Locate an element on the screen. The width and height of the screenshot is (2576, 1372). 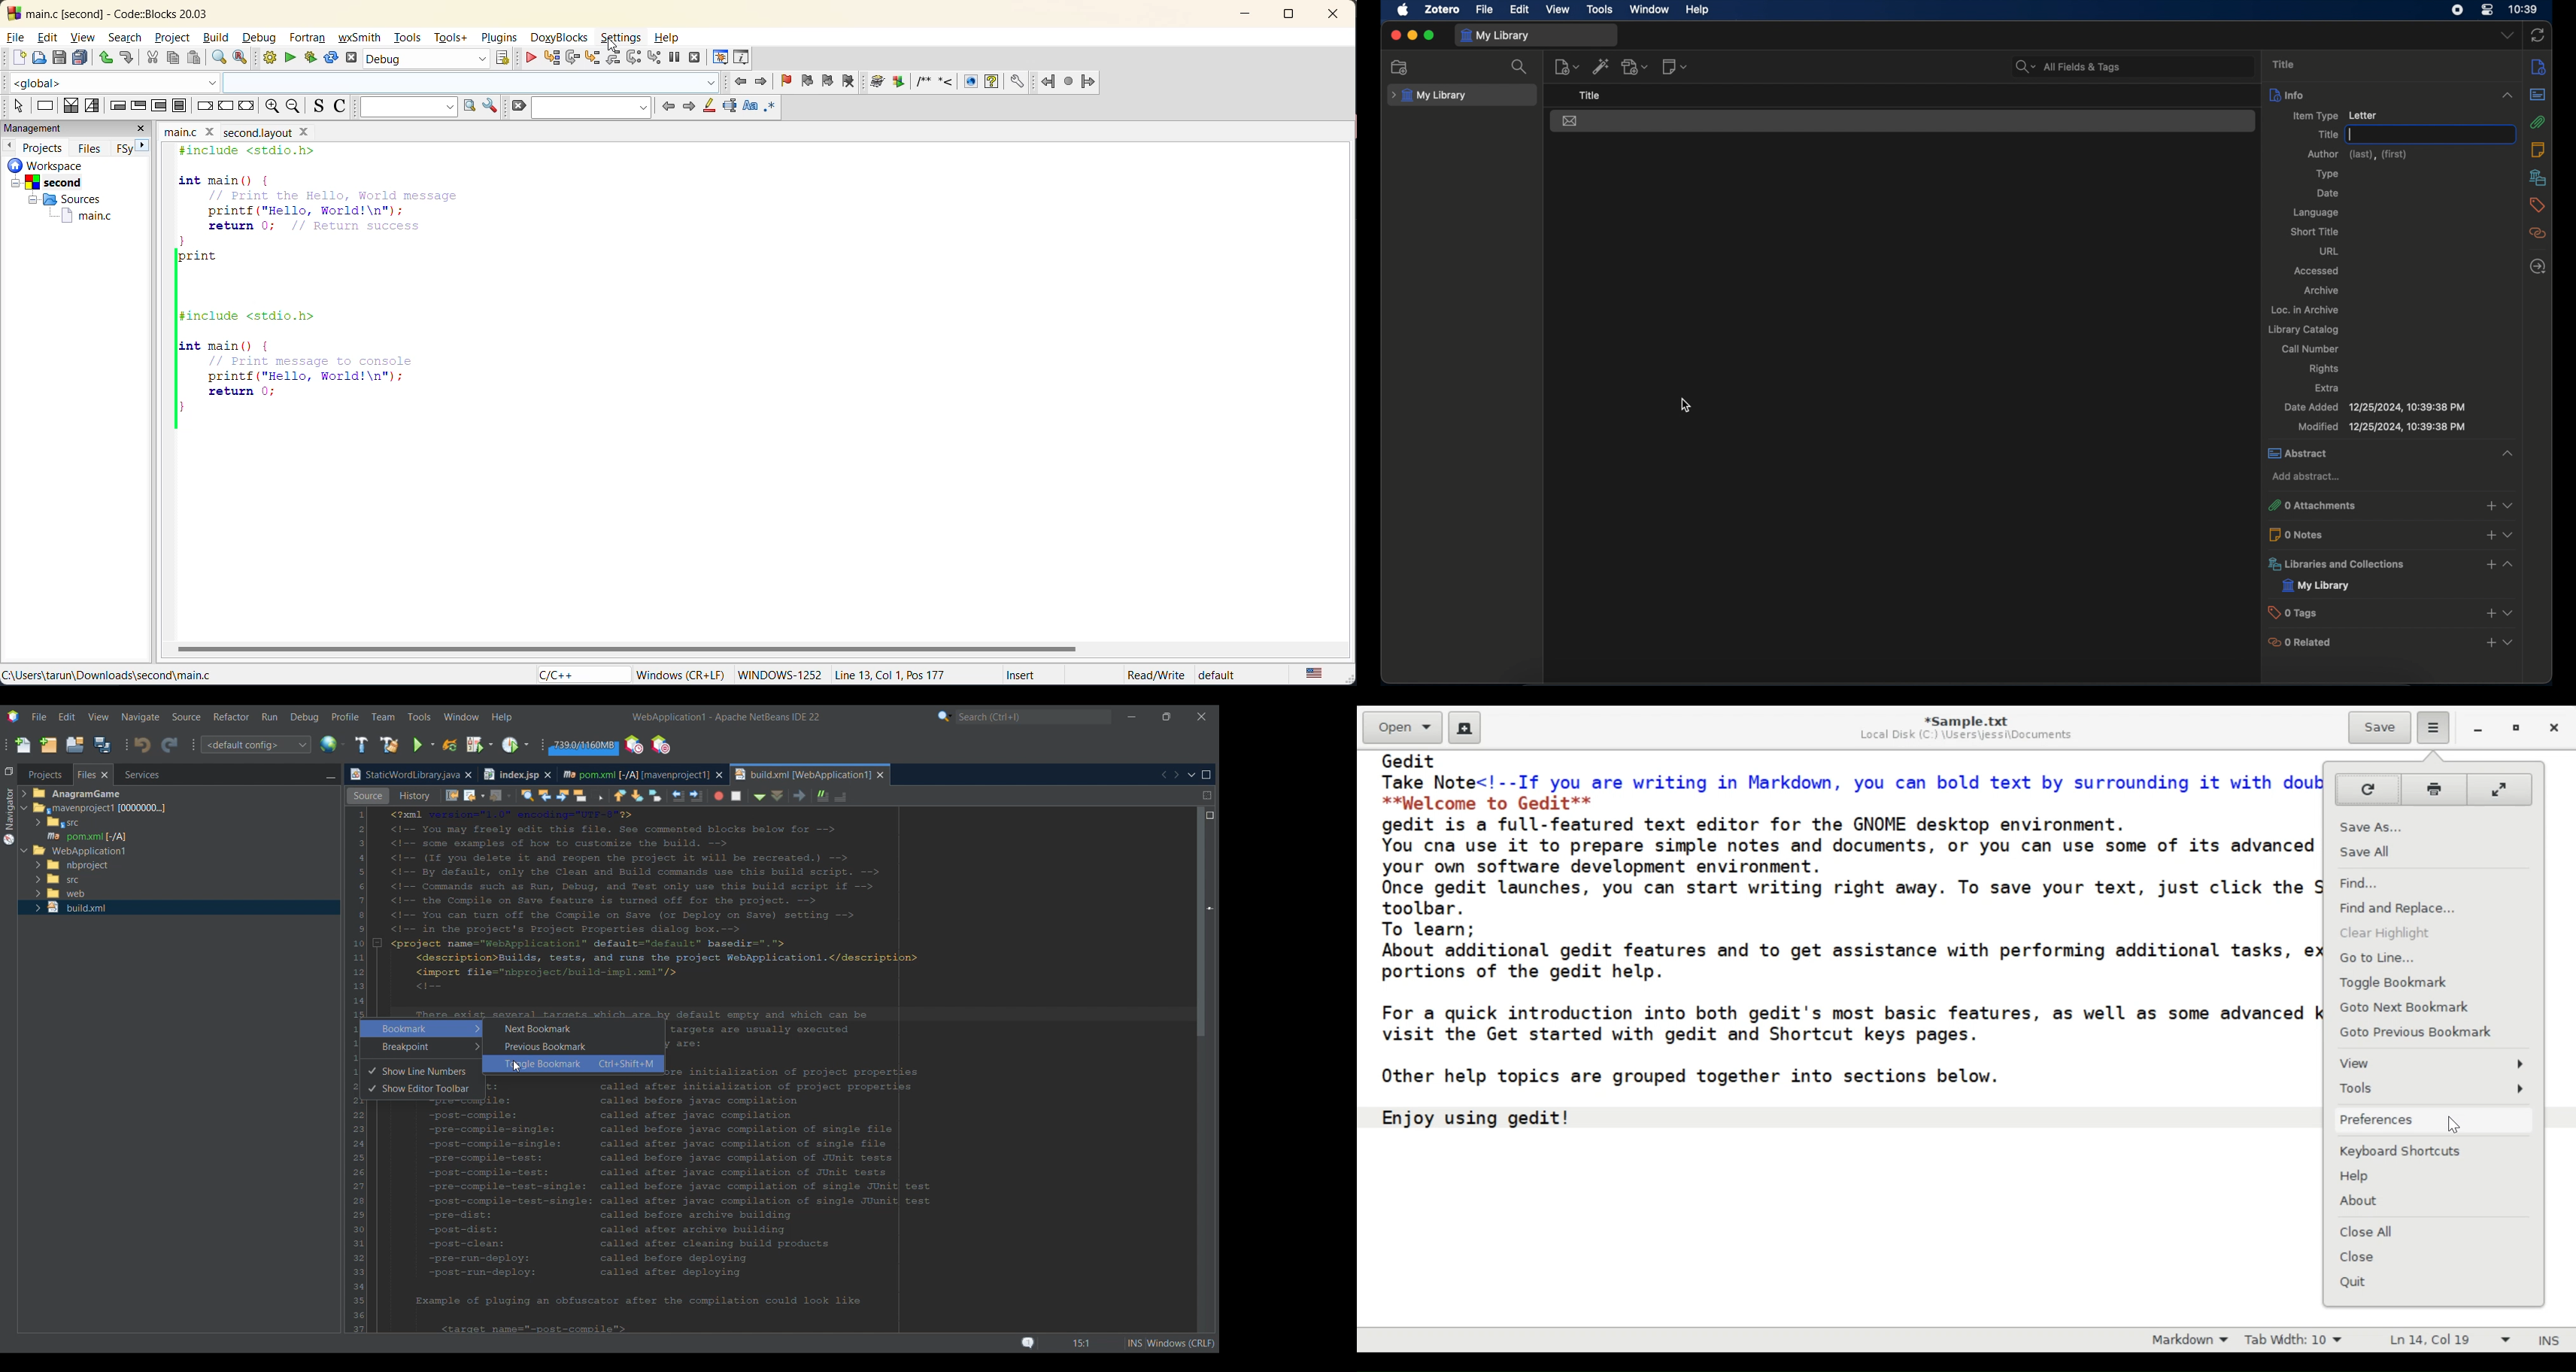
modified is located at coordinates (2383, 426).